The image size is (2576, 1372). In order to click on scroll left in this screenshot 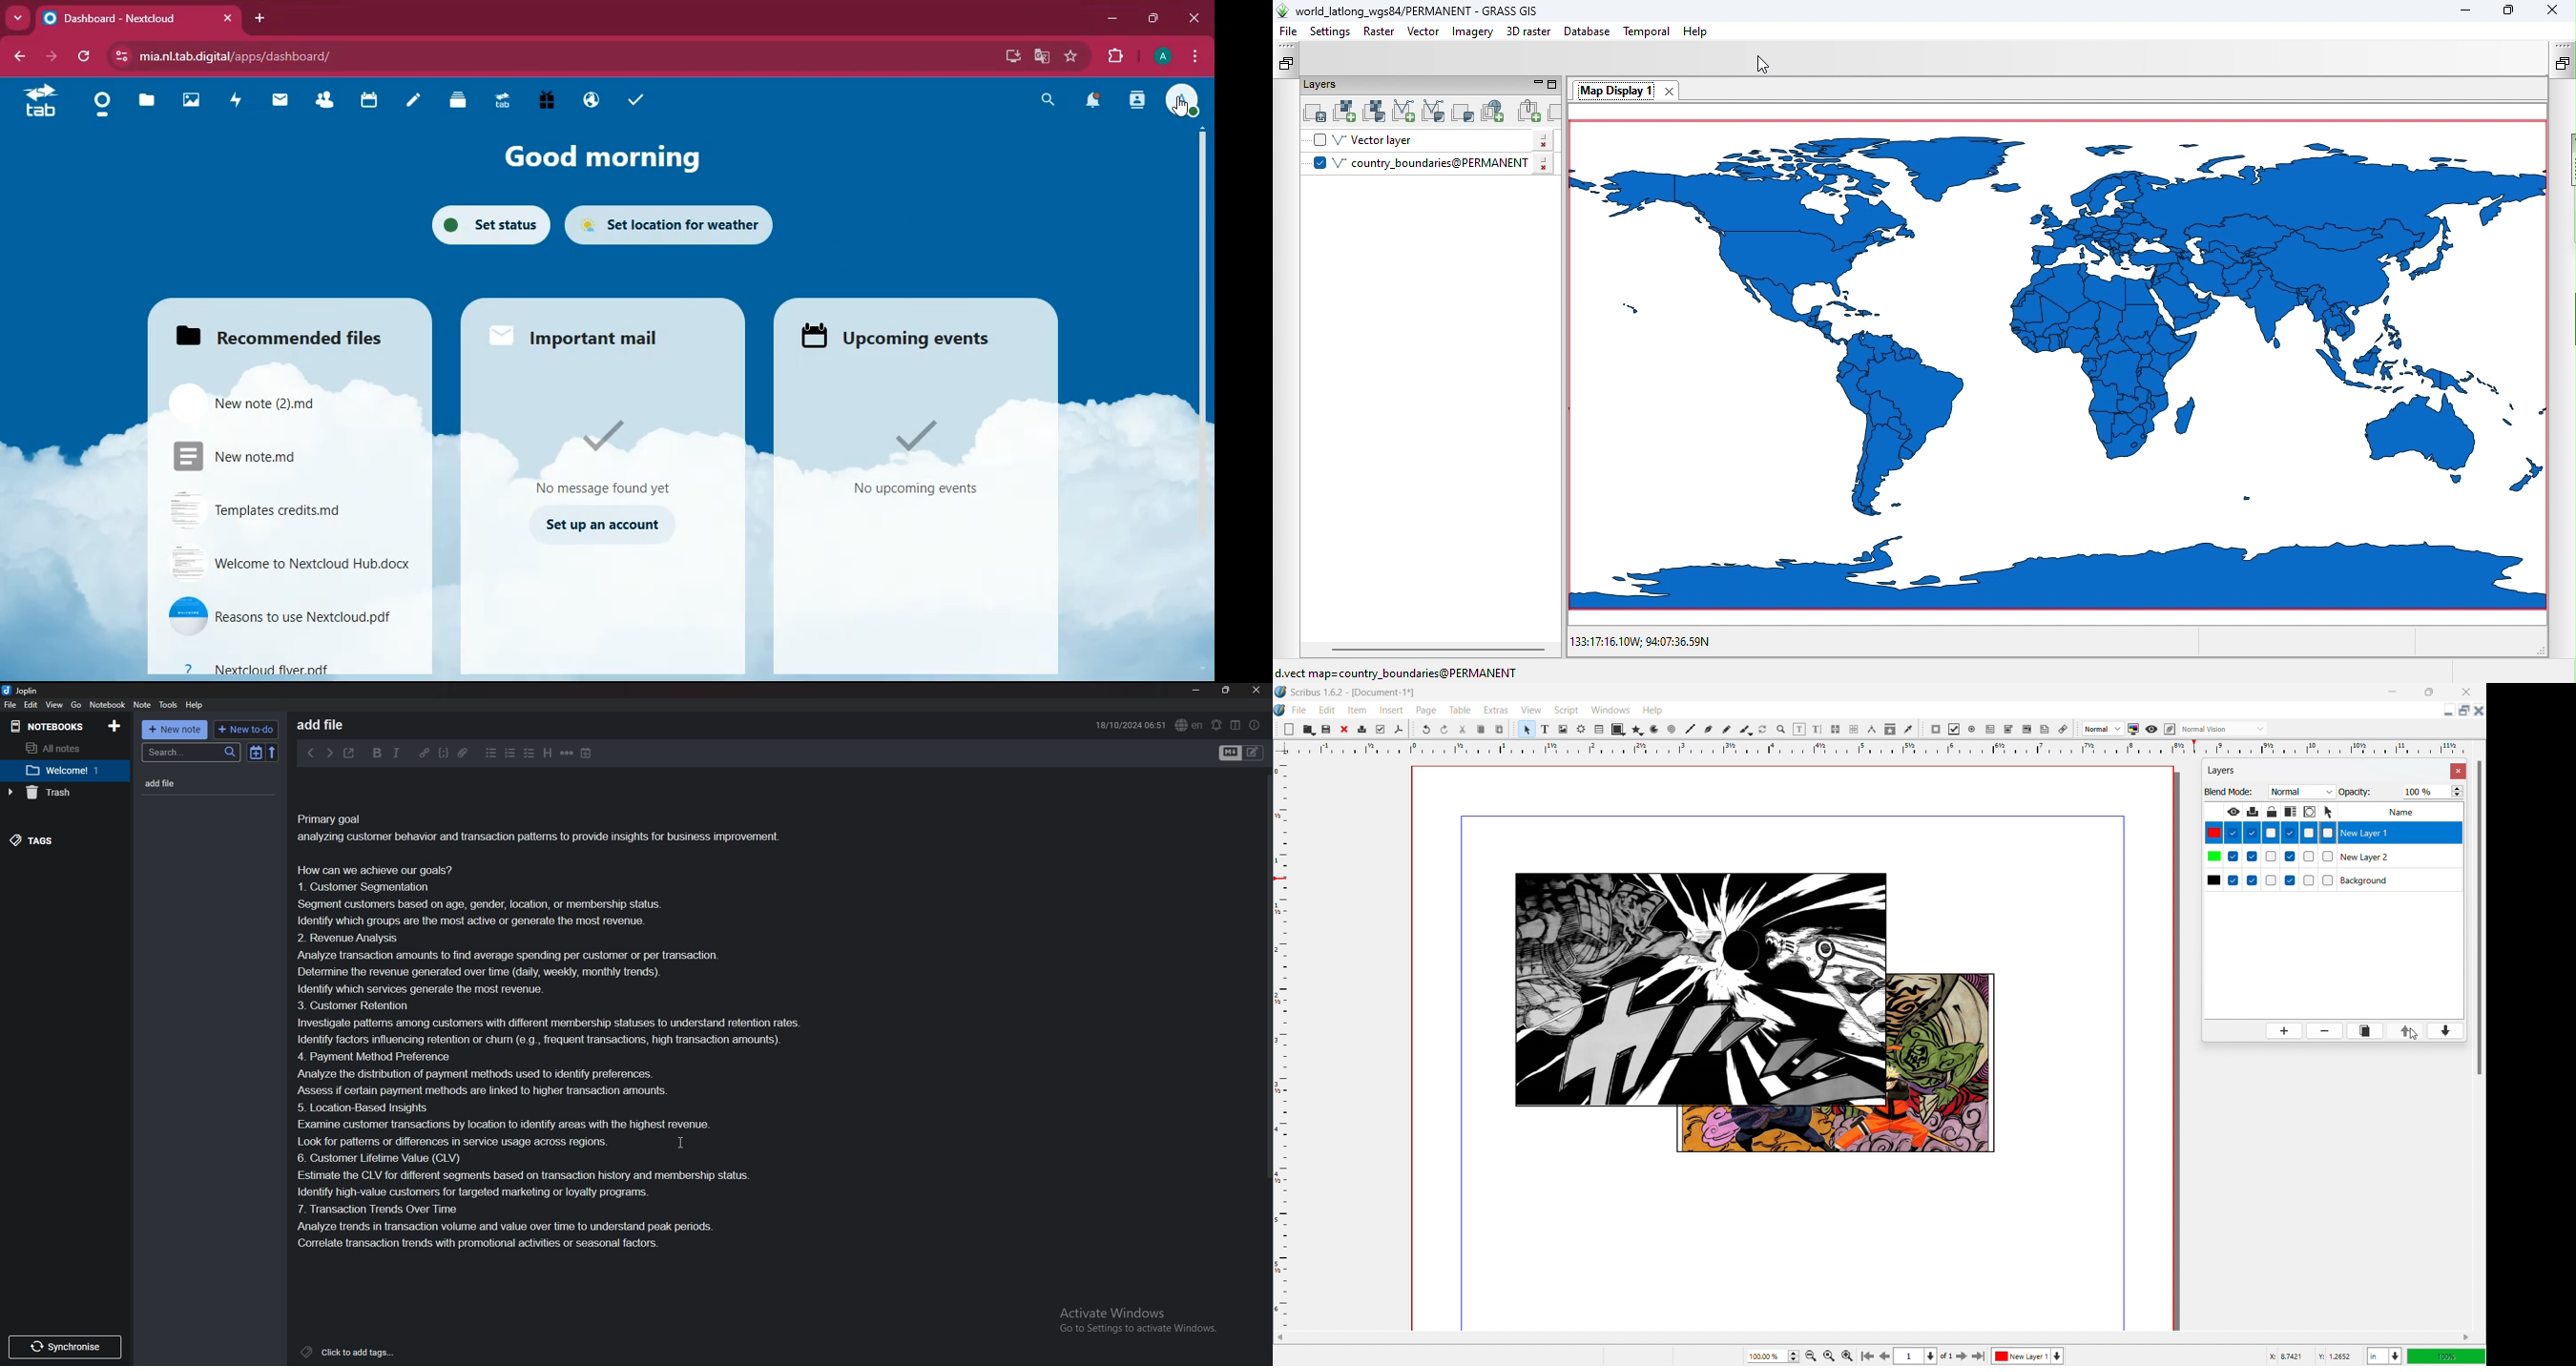, I will do `click(1281, 1337)`.